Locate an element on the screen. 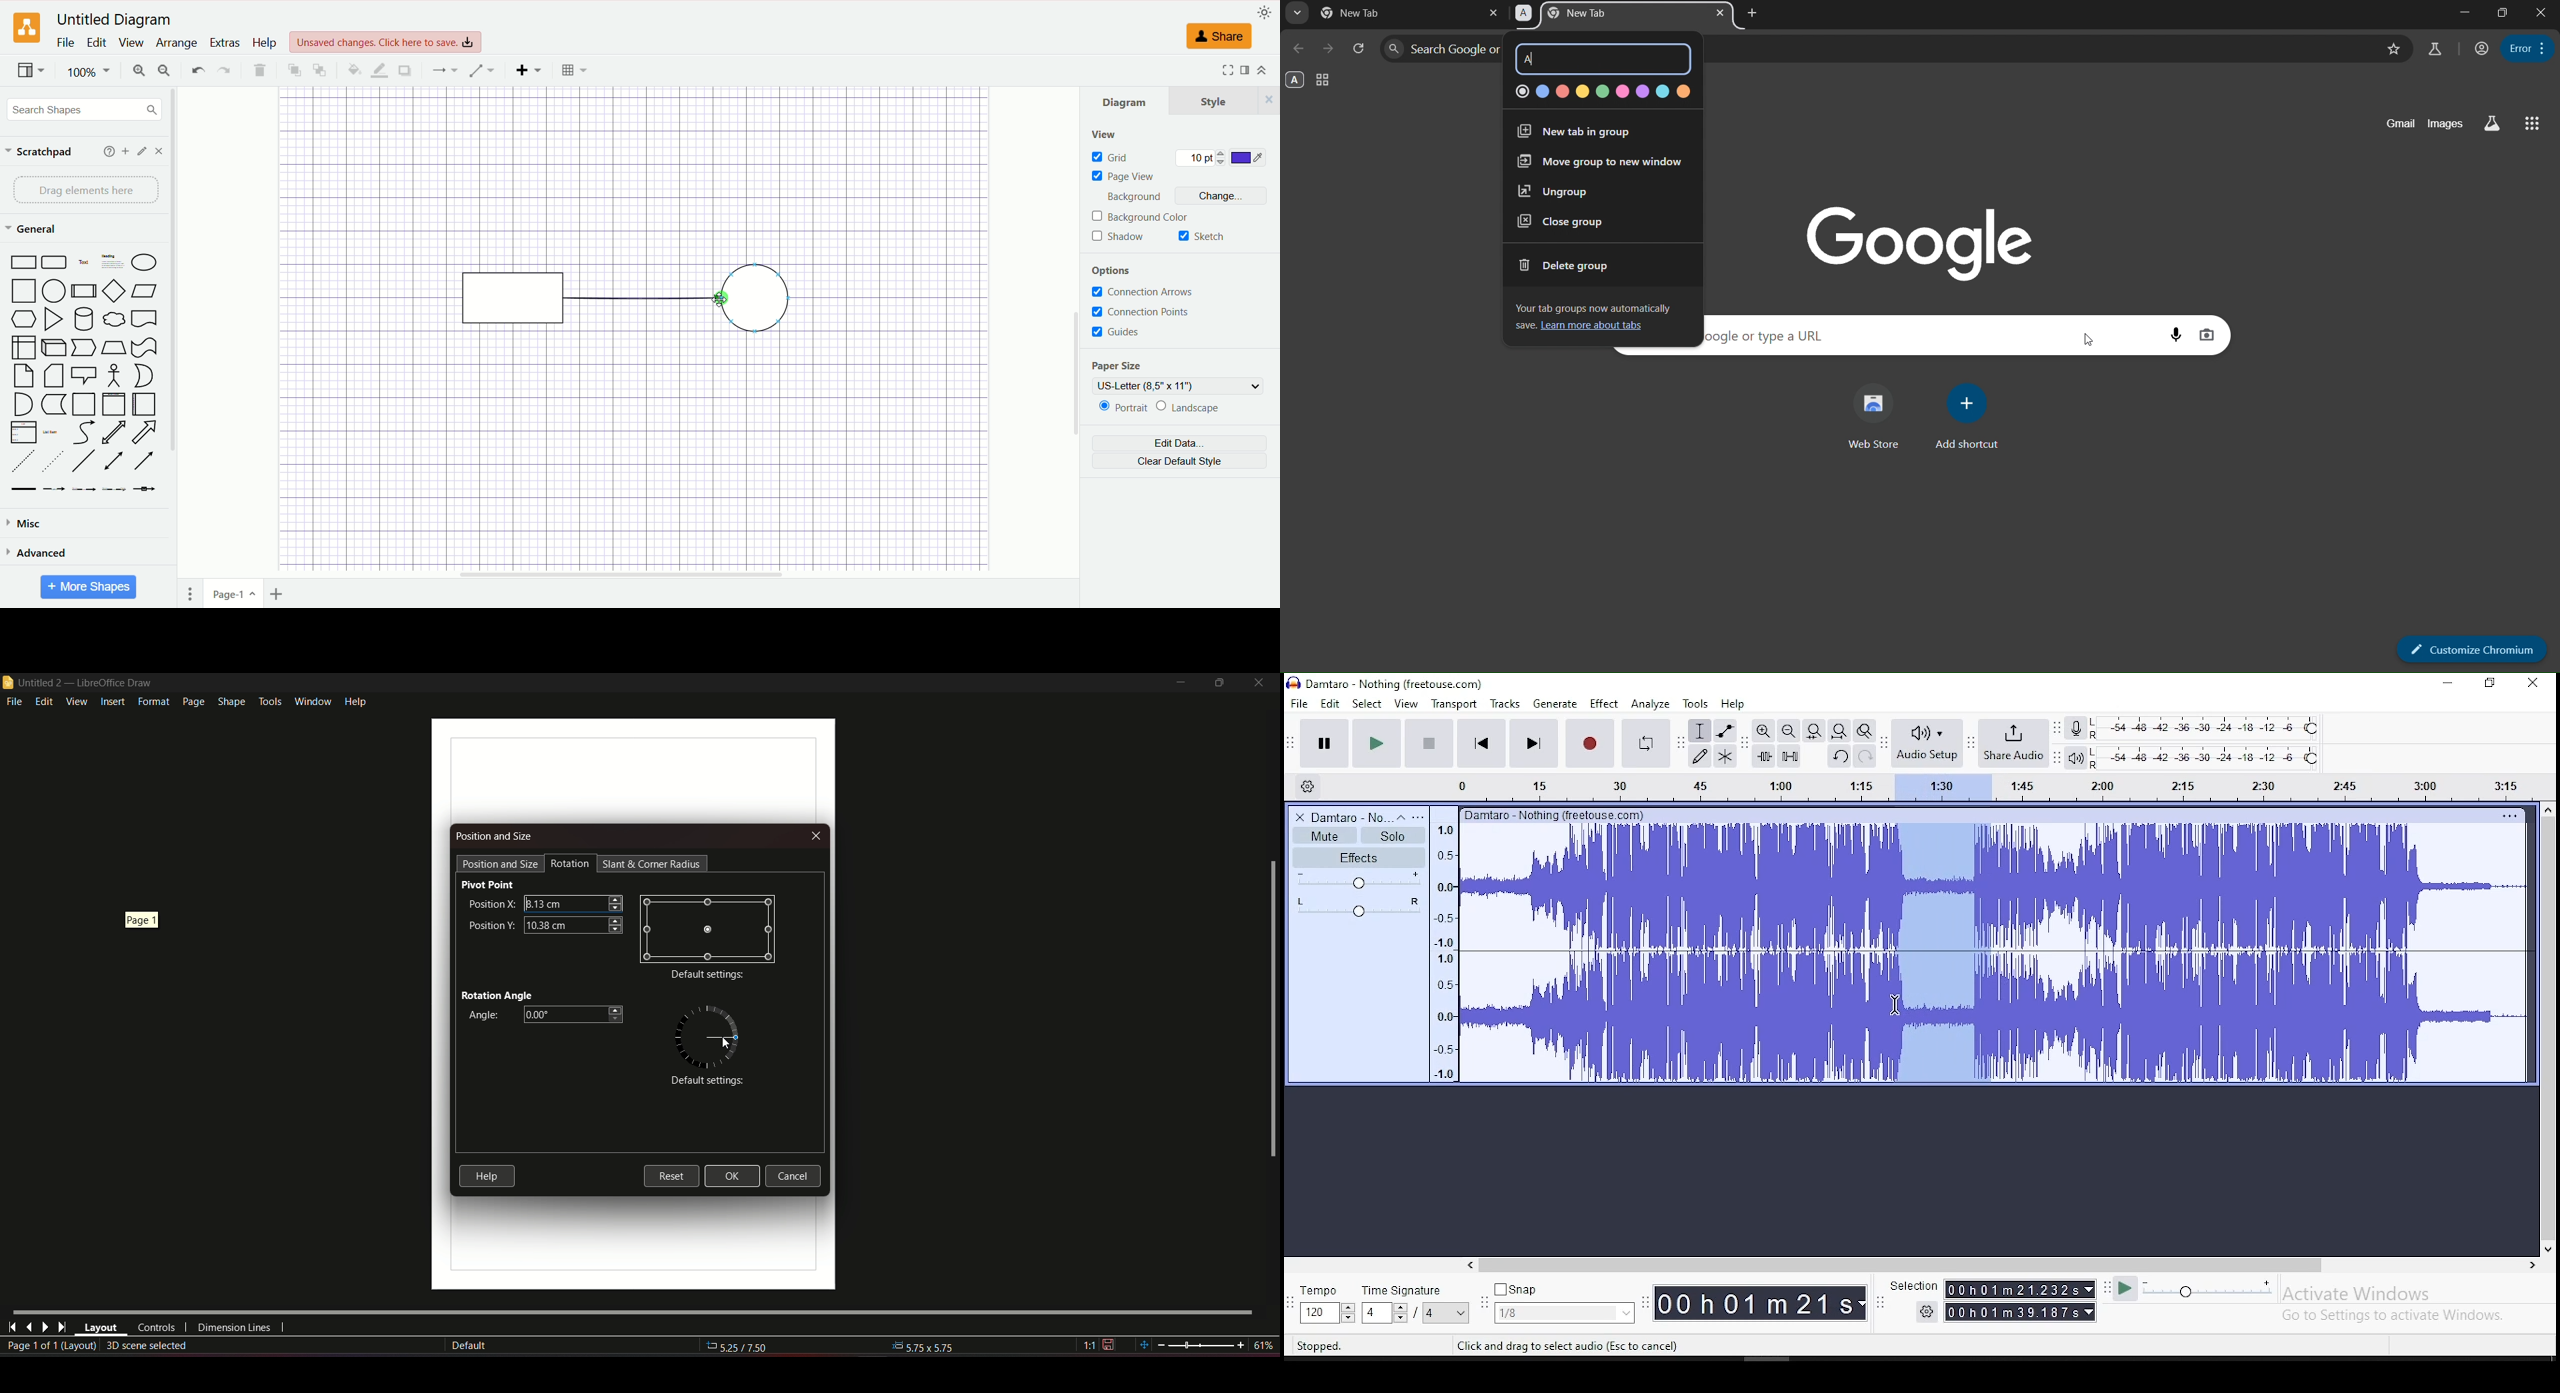 Image resolution: width=2576 pixels, height=1400 pixels. help is located at coordinates (107, 151).